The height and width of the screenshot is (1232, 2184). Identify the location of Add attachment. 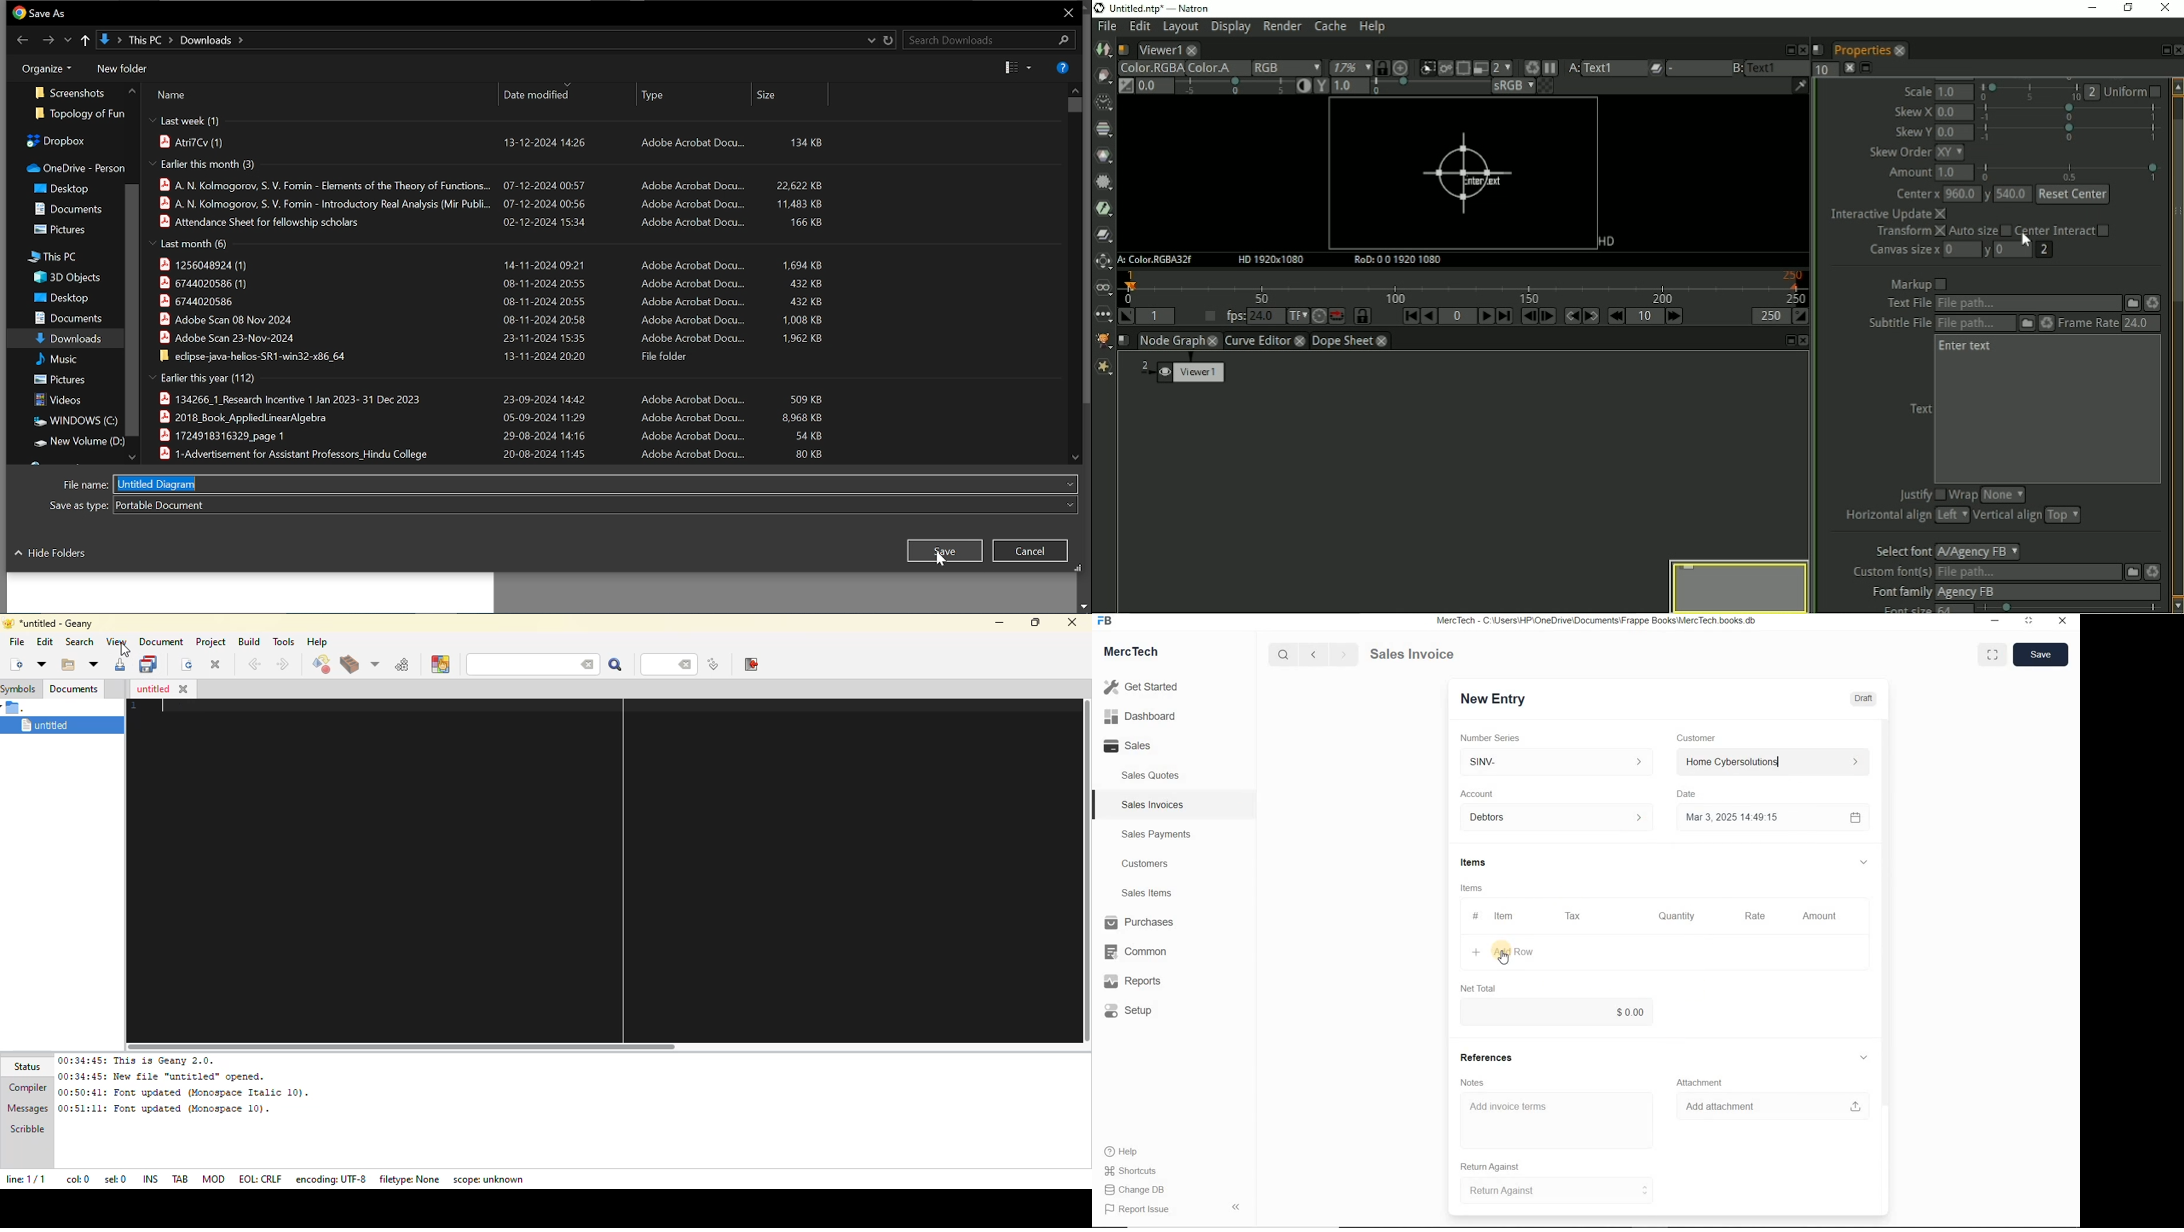
(1772, 1106).